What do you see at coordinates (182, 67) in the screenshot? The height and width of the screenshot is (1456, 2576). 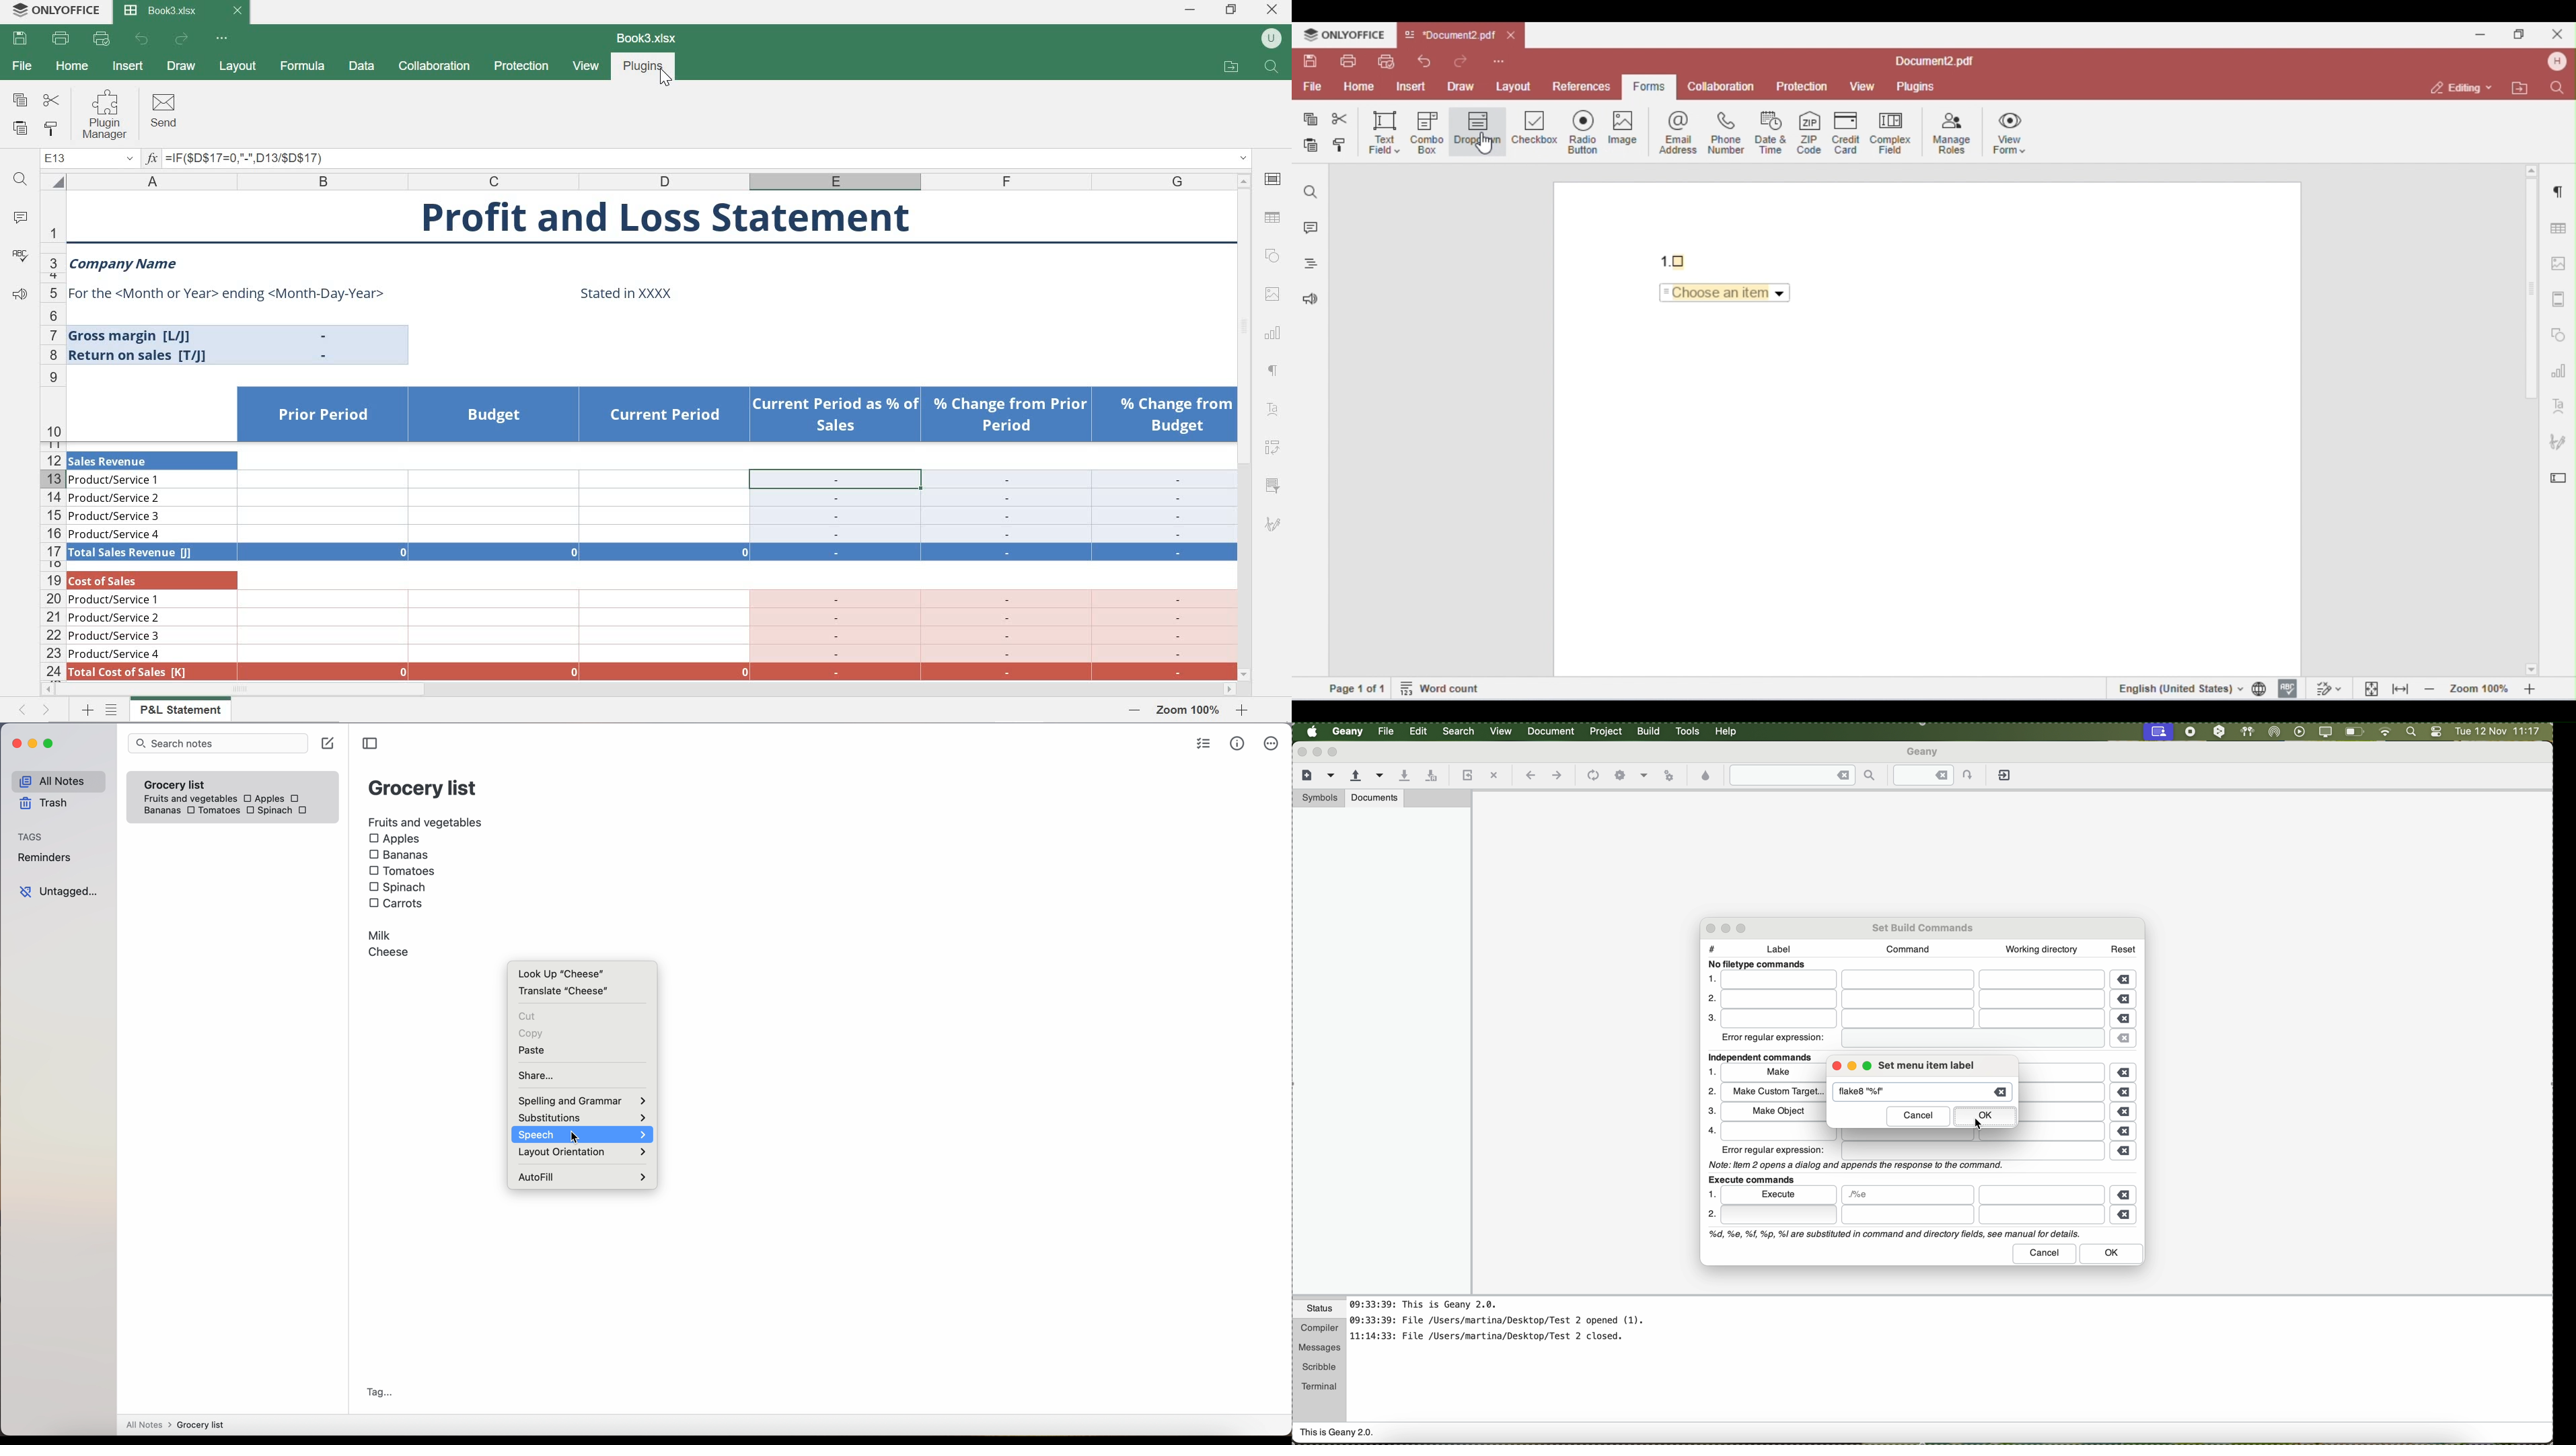 I see `draw` at bounding box center [182, 67].